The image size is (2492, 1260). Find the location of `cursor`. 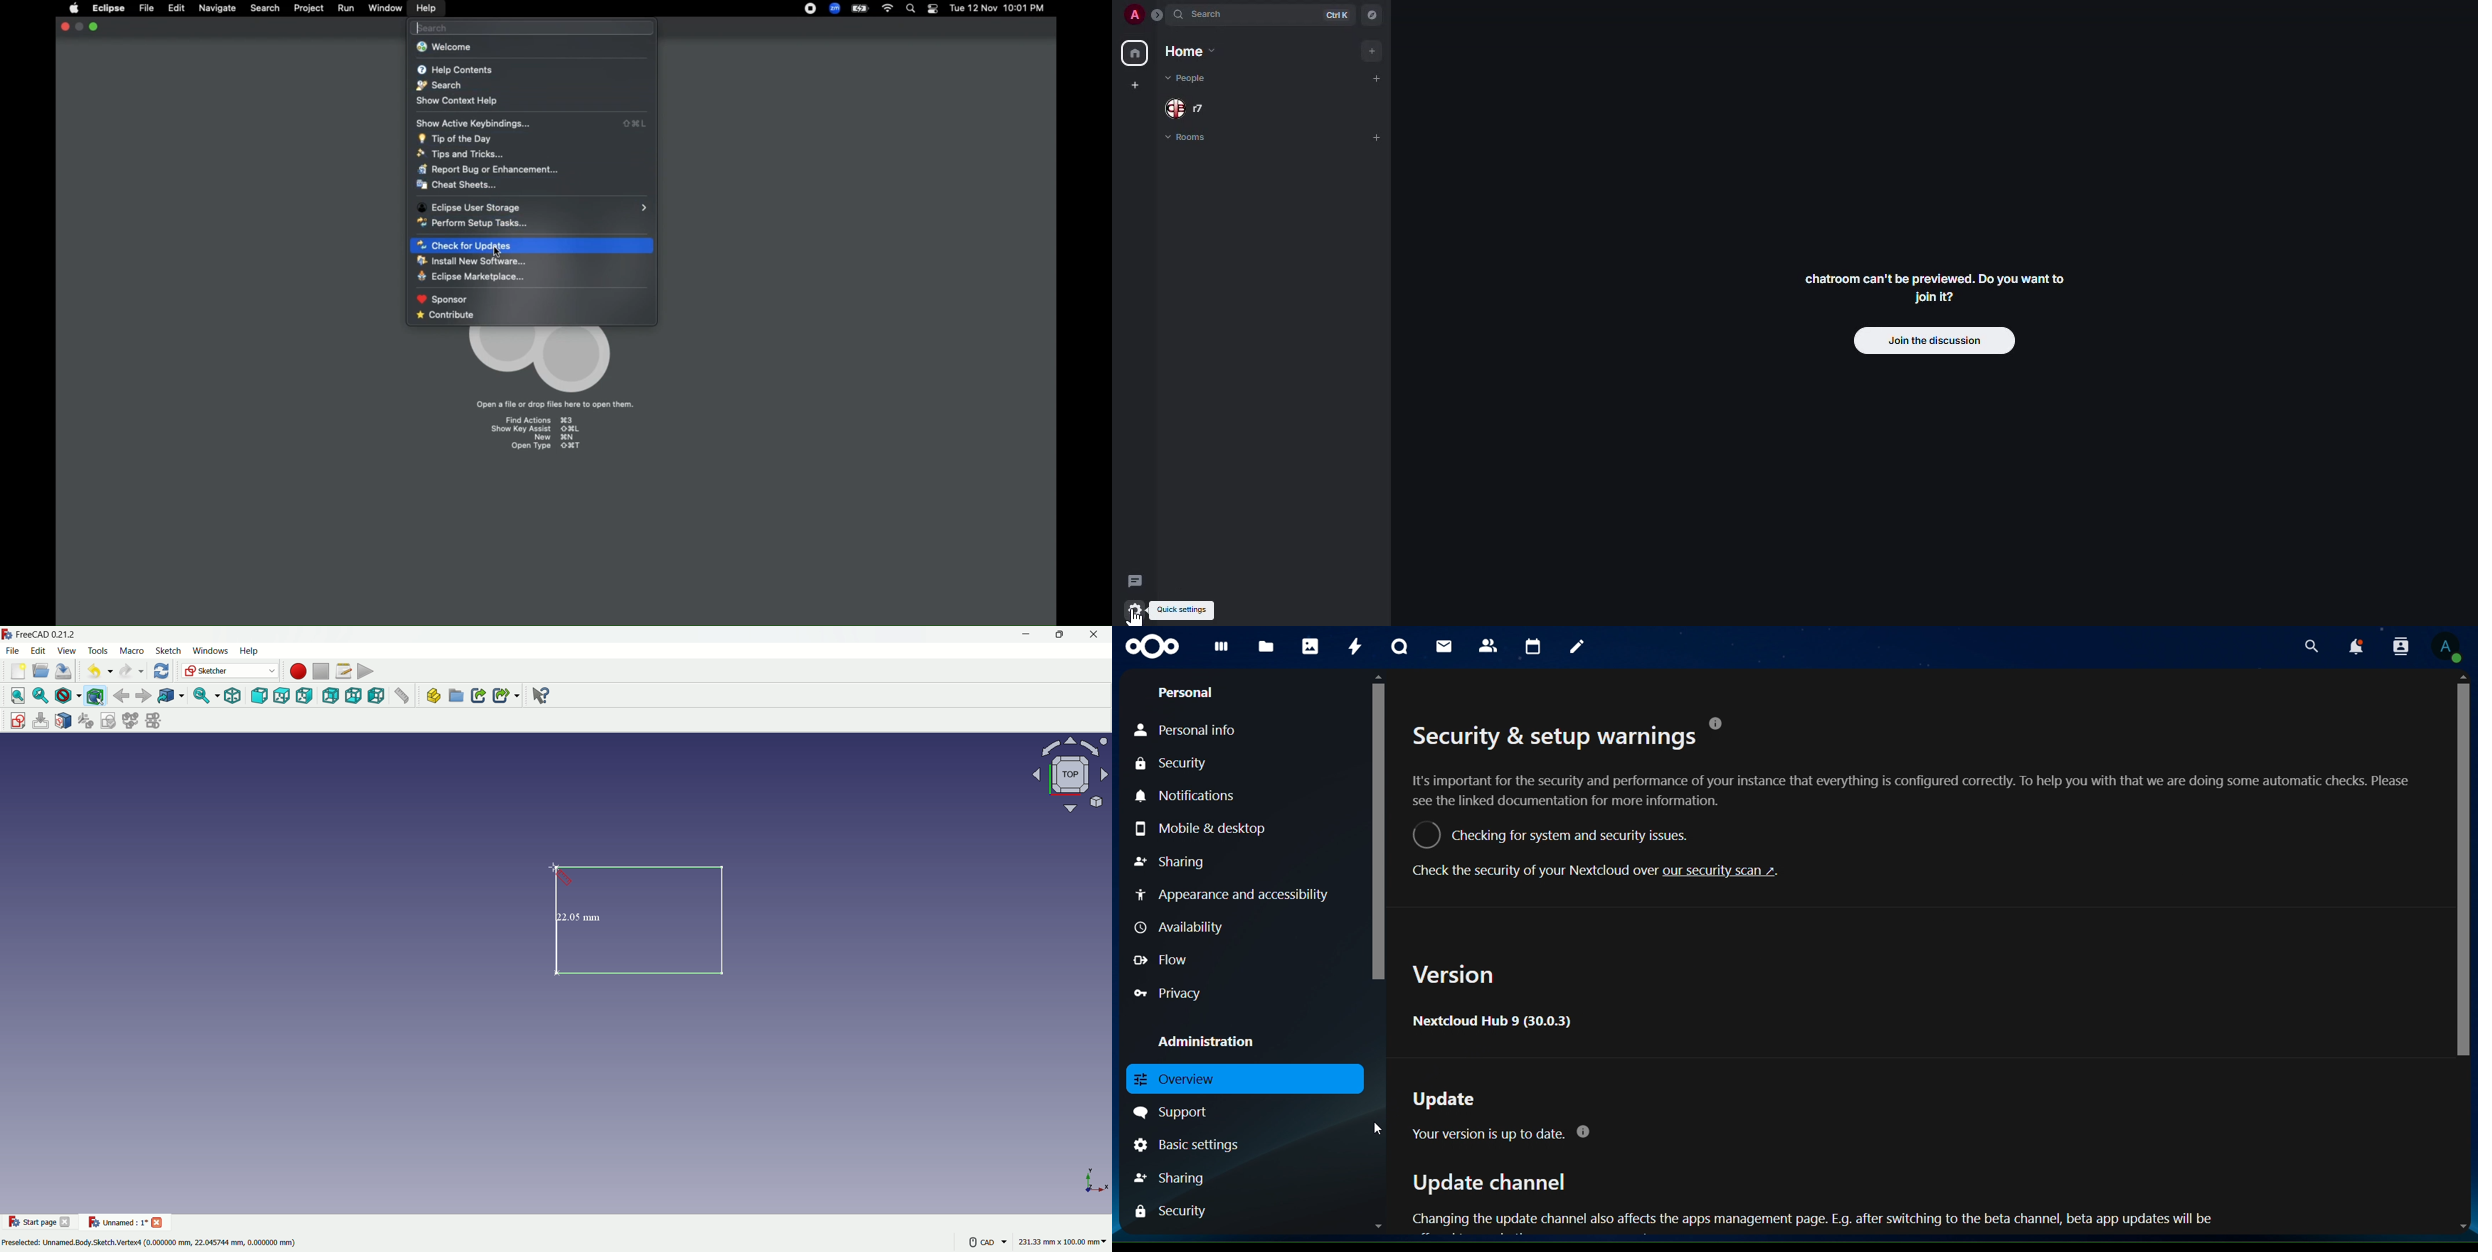

cursor is located at coordinates (560, 875).